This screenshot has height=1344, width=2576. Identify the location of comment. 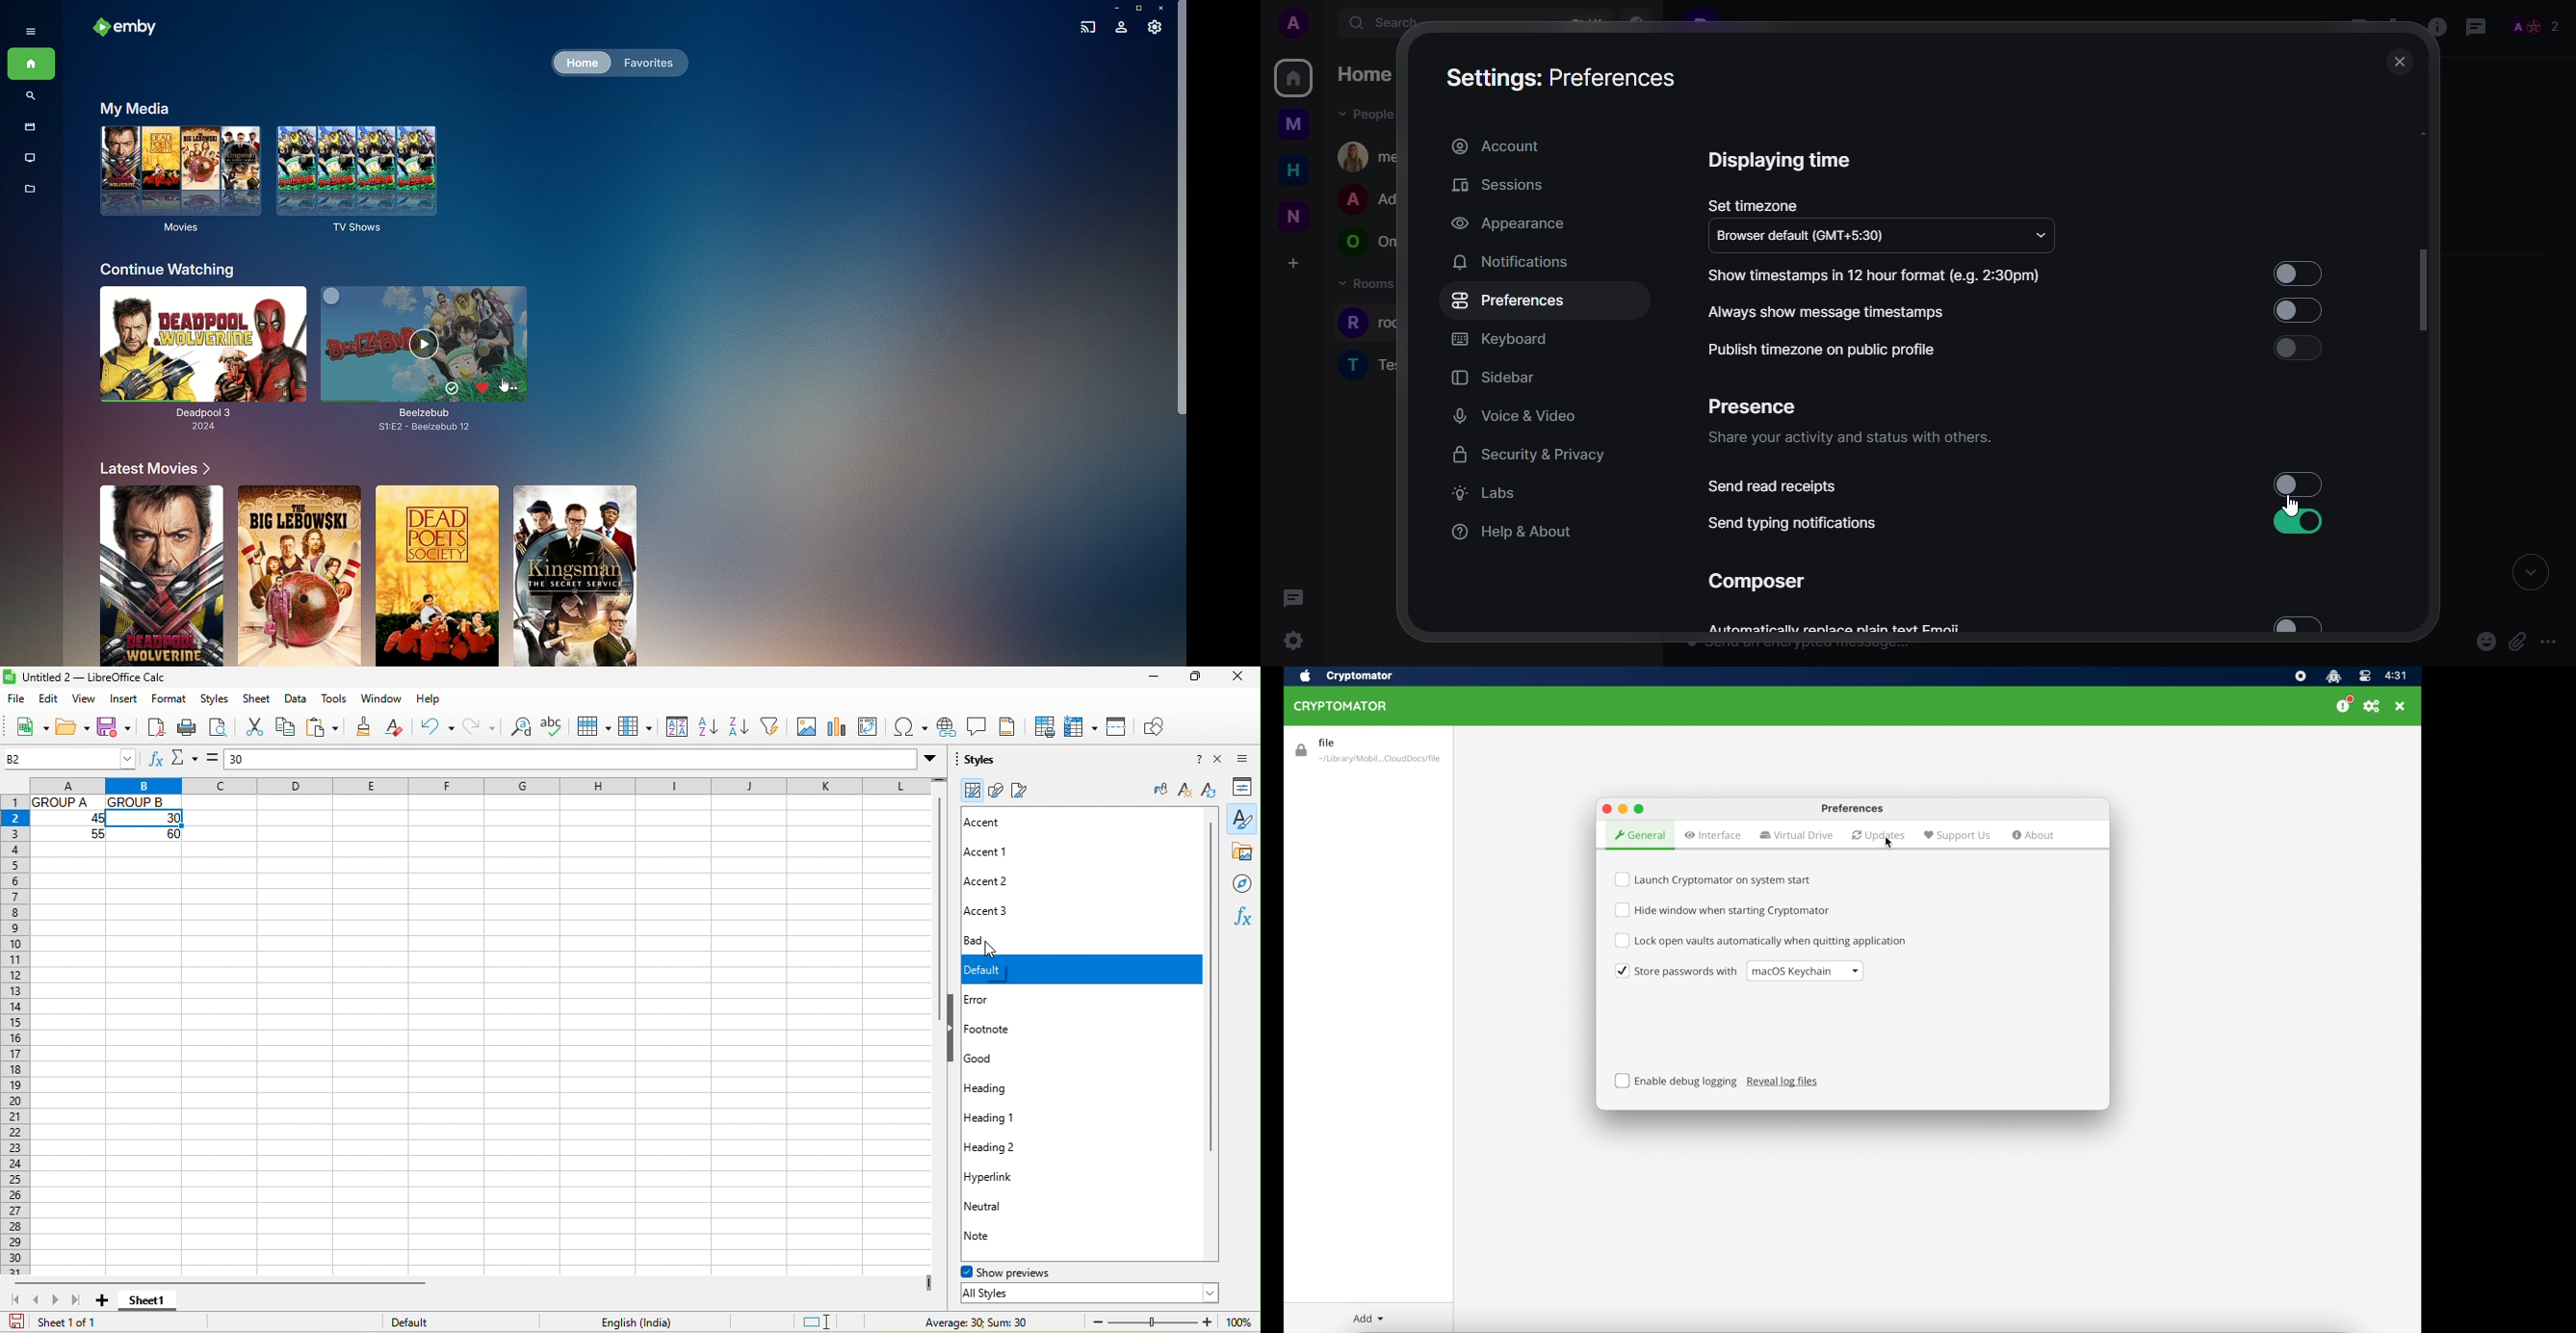
(981, 726).